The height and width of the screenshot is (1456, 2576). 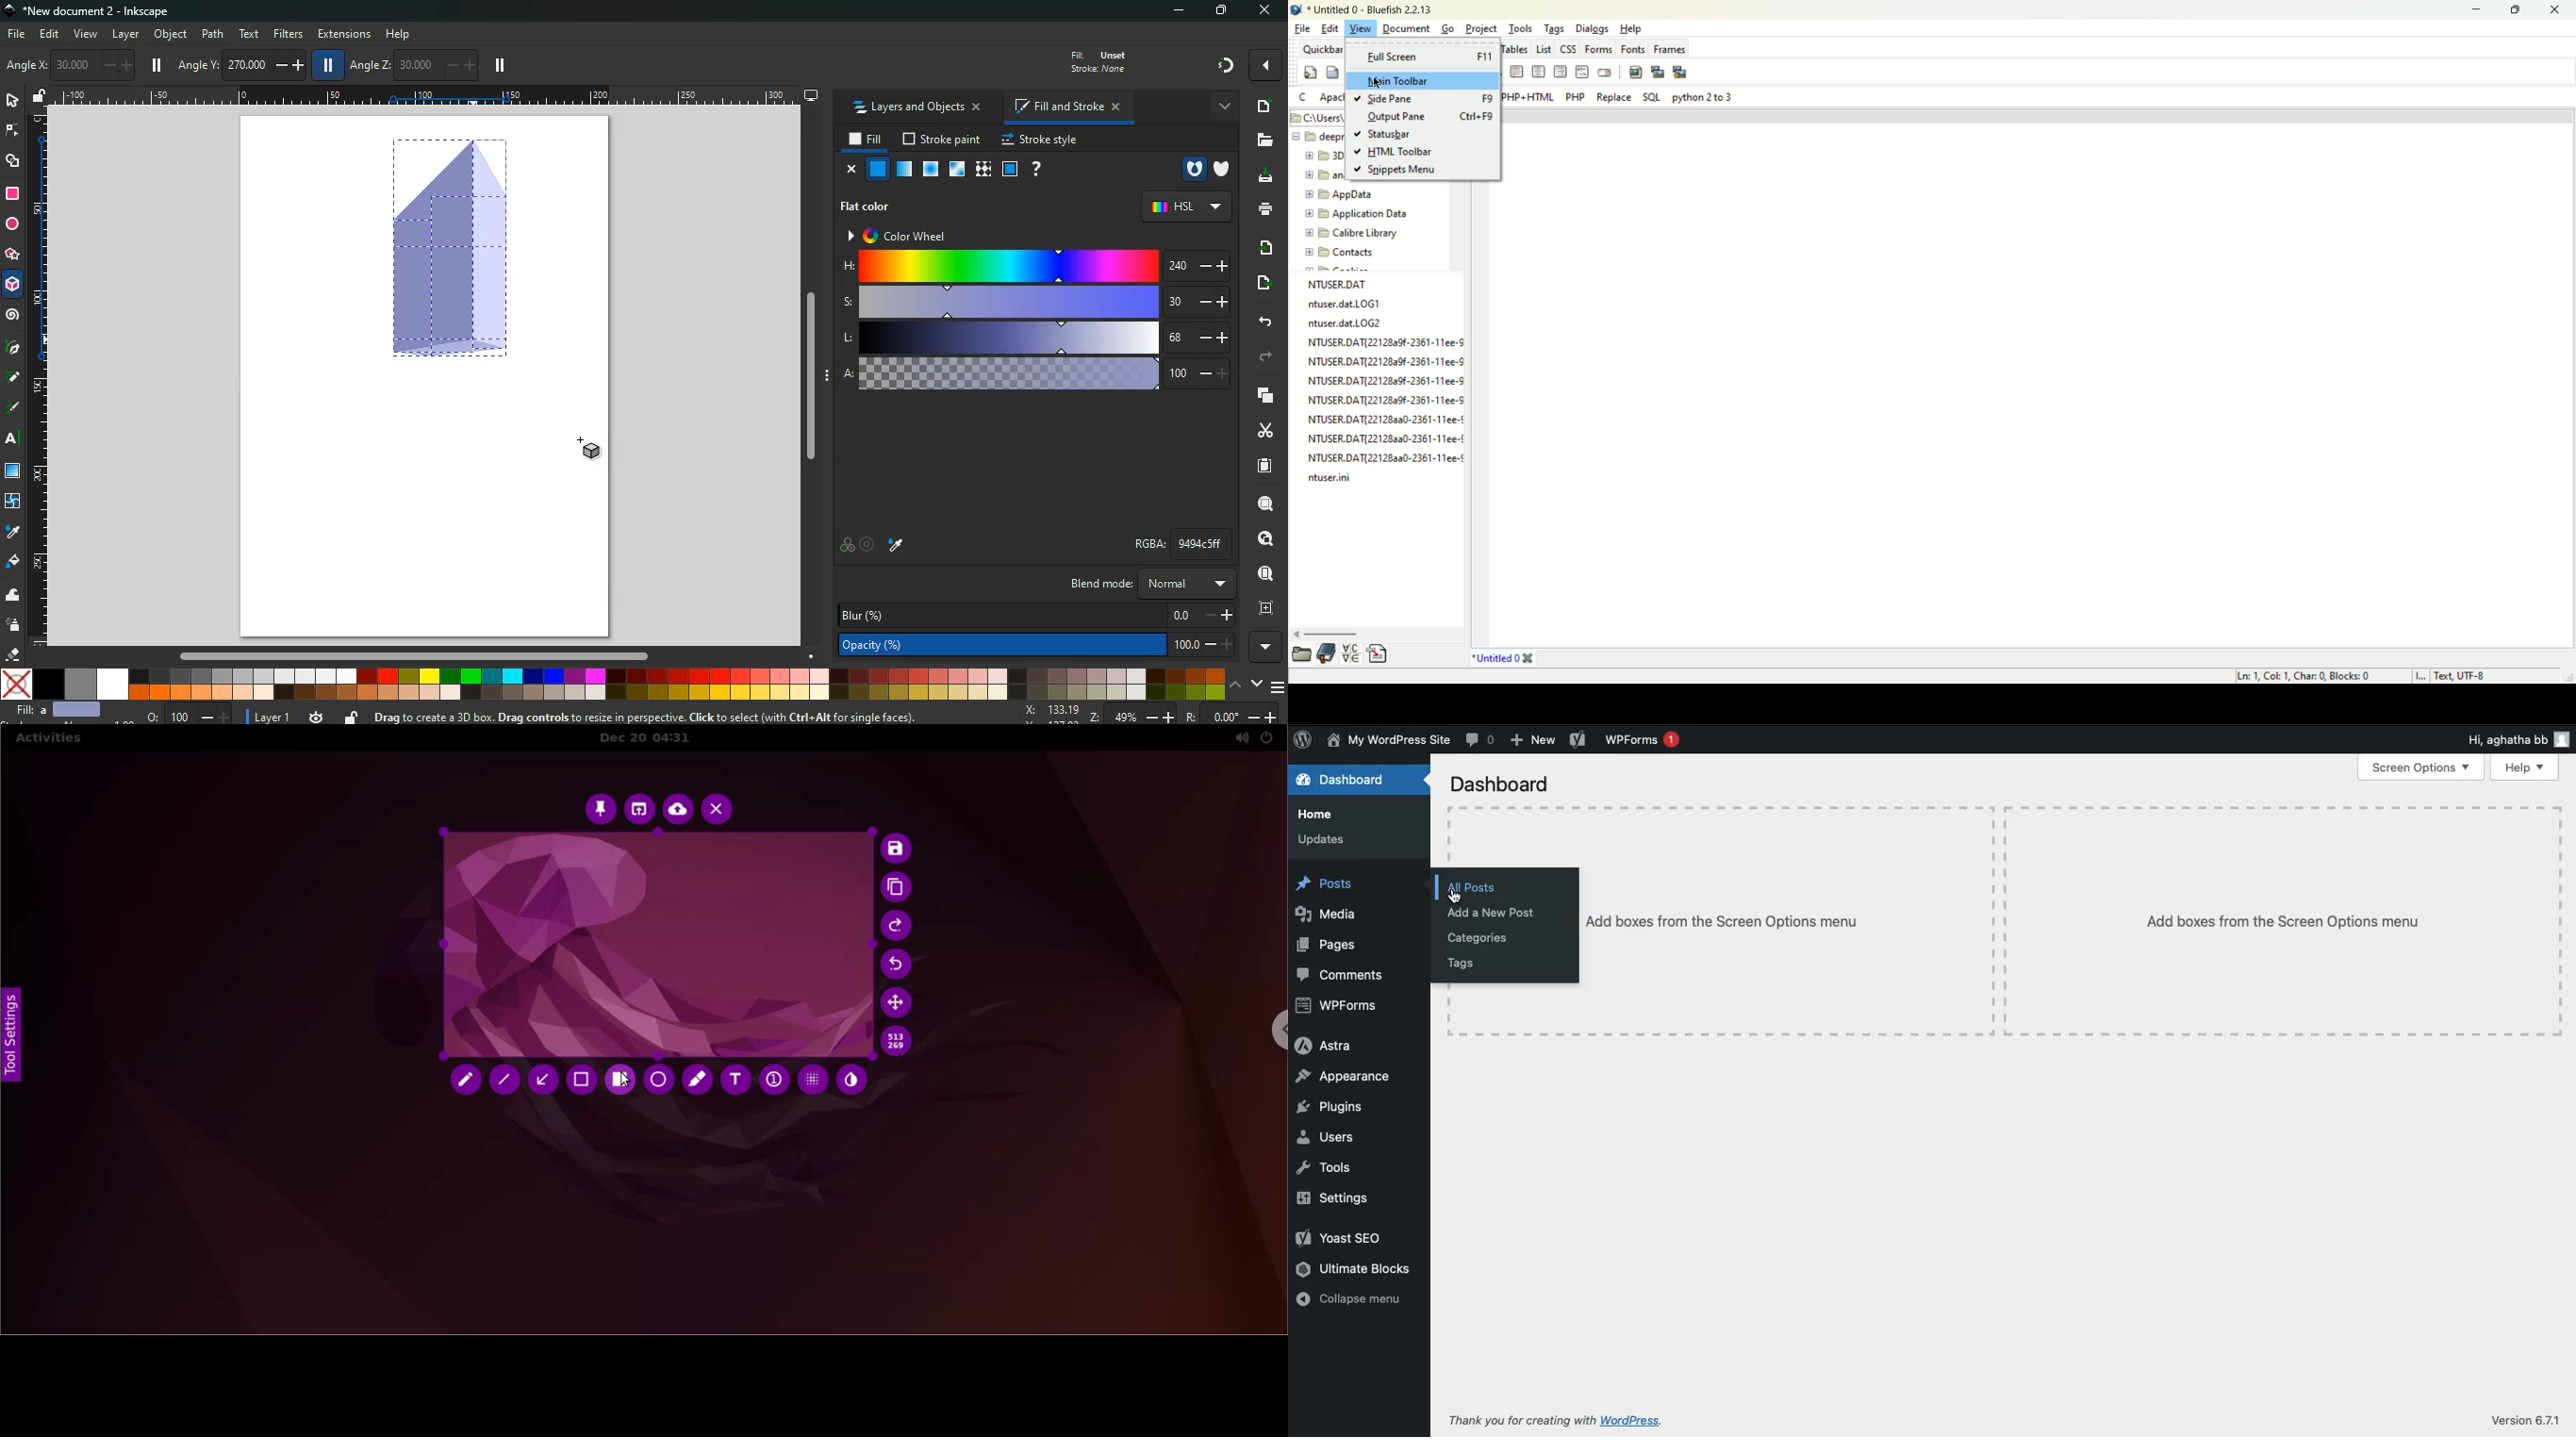 I want to click on help, so click(x=1035, y=170).